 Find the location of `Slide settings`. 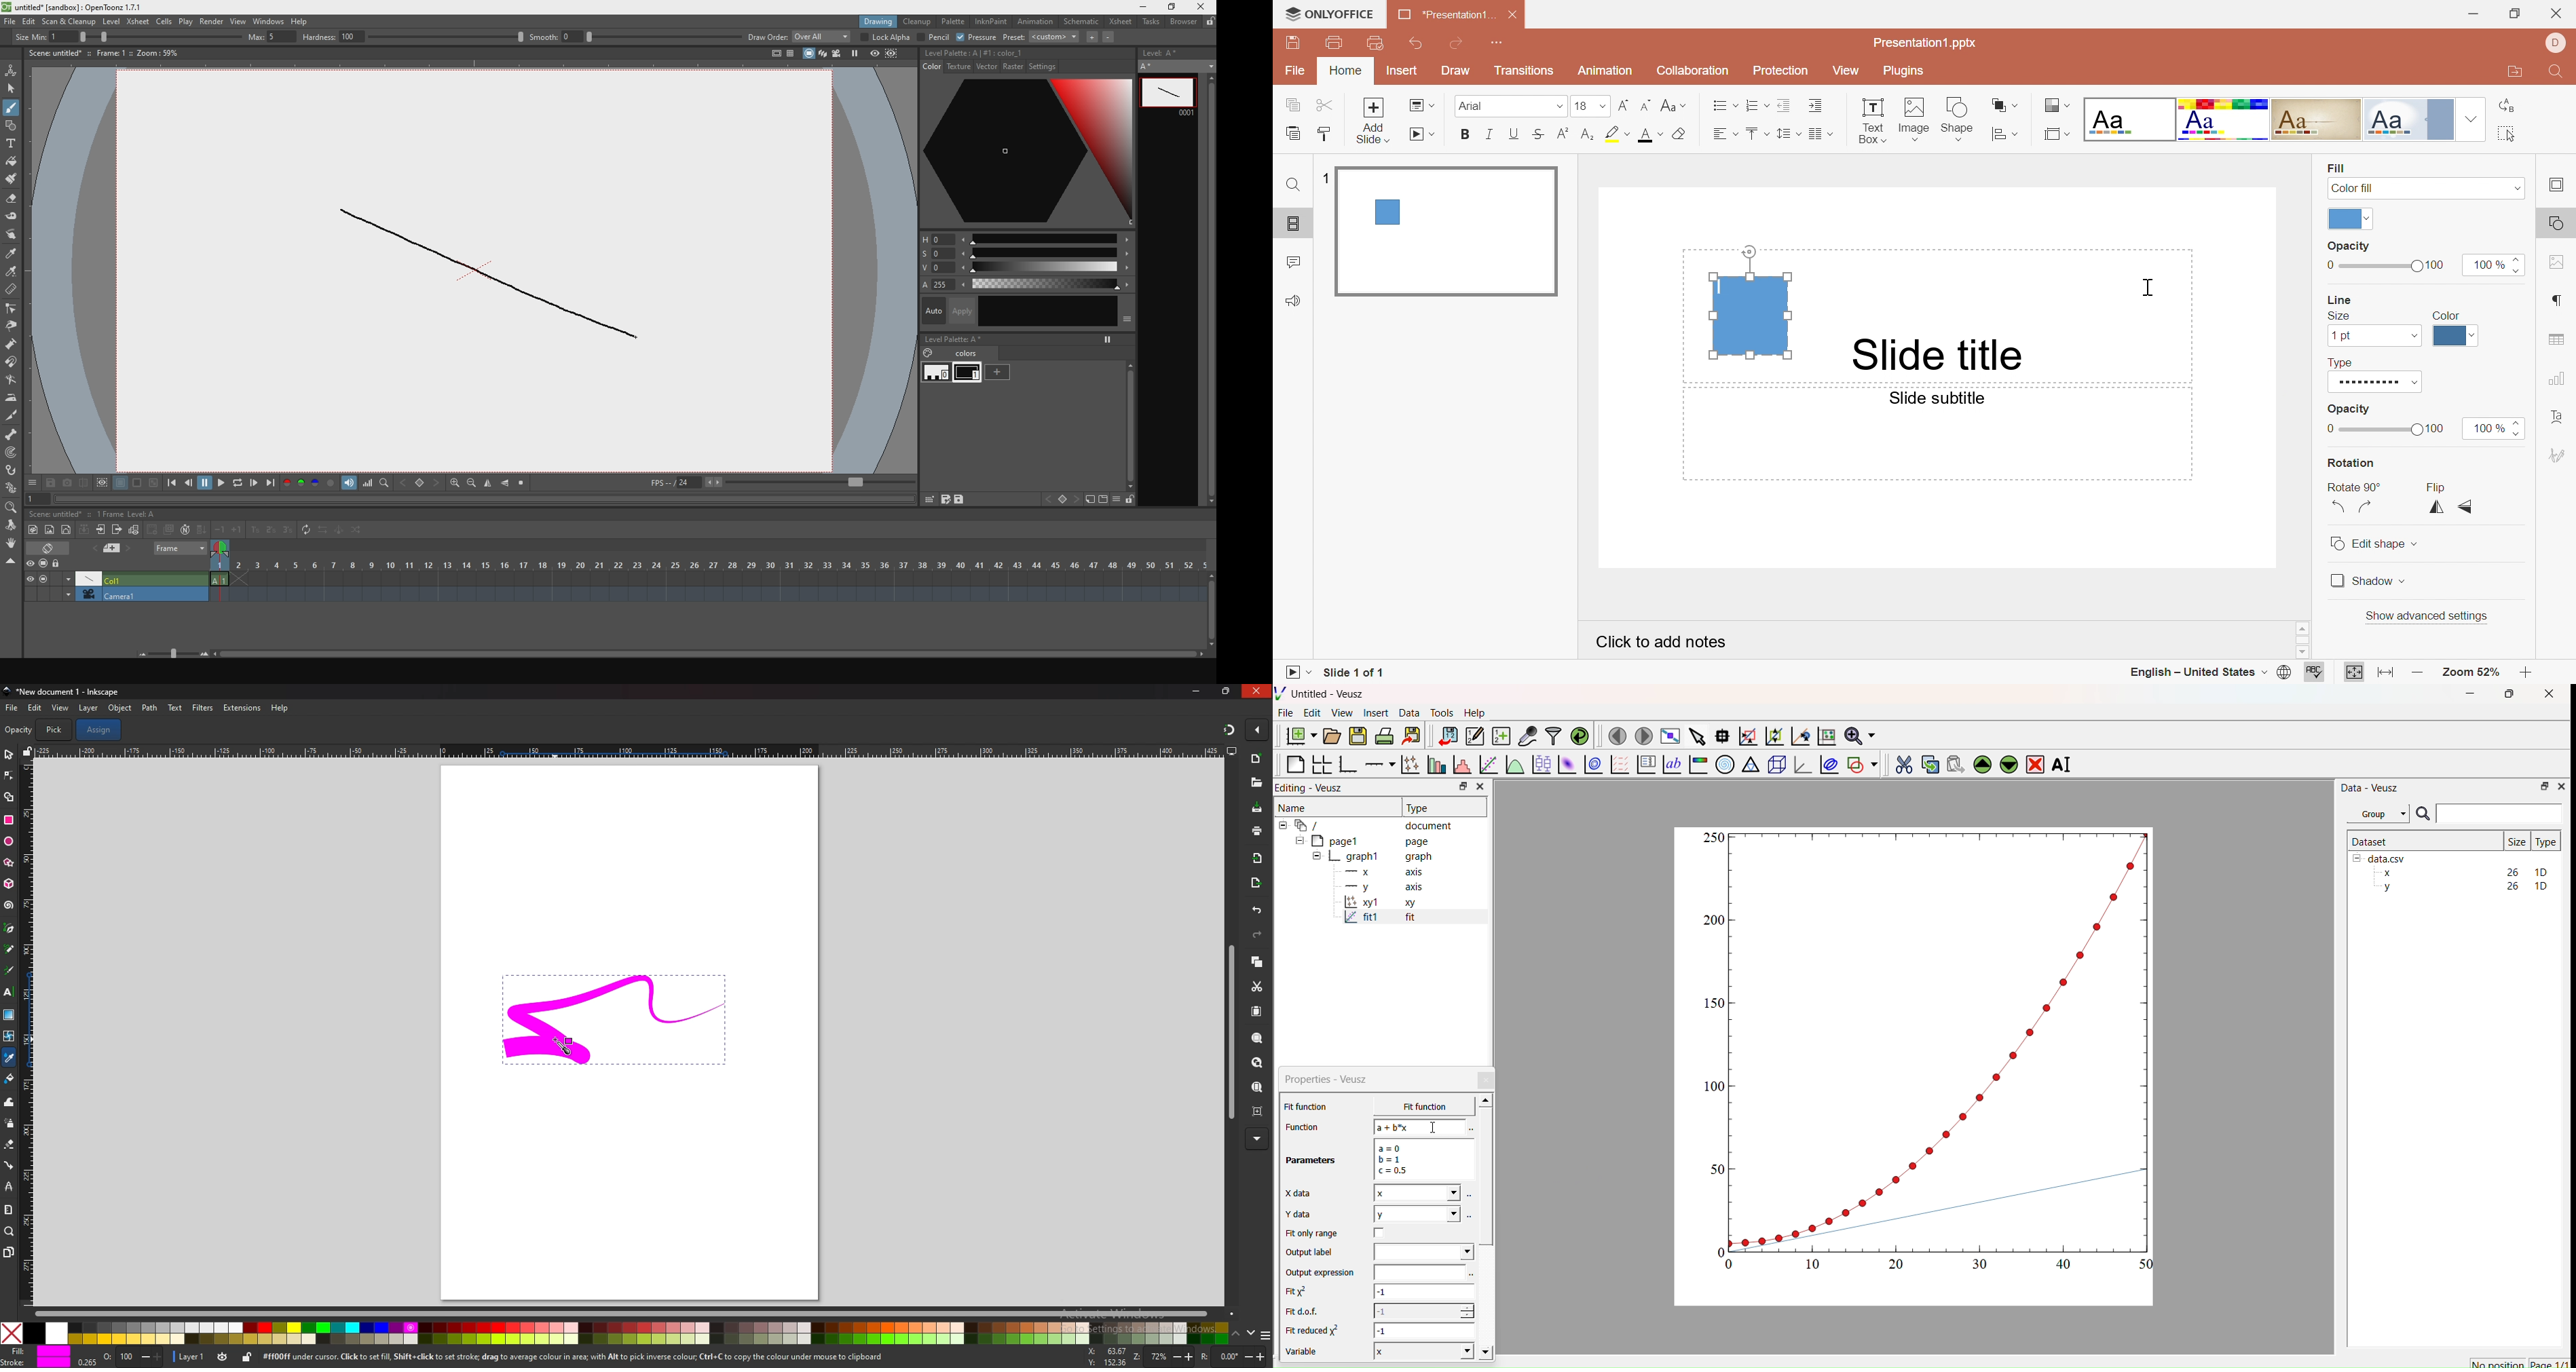

Slide settings is located at coordinates (2559, 186).